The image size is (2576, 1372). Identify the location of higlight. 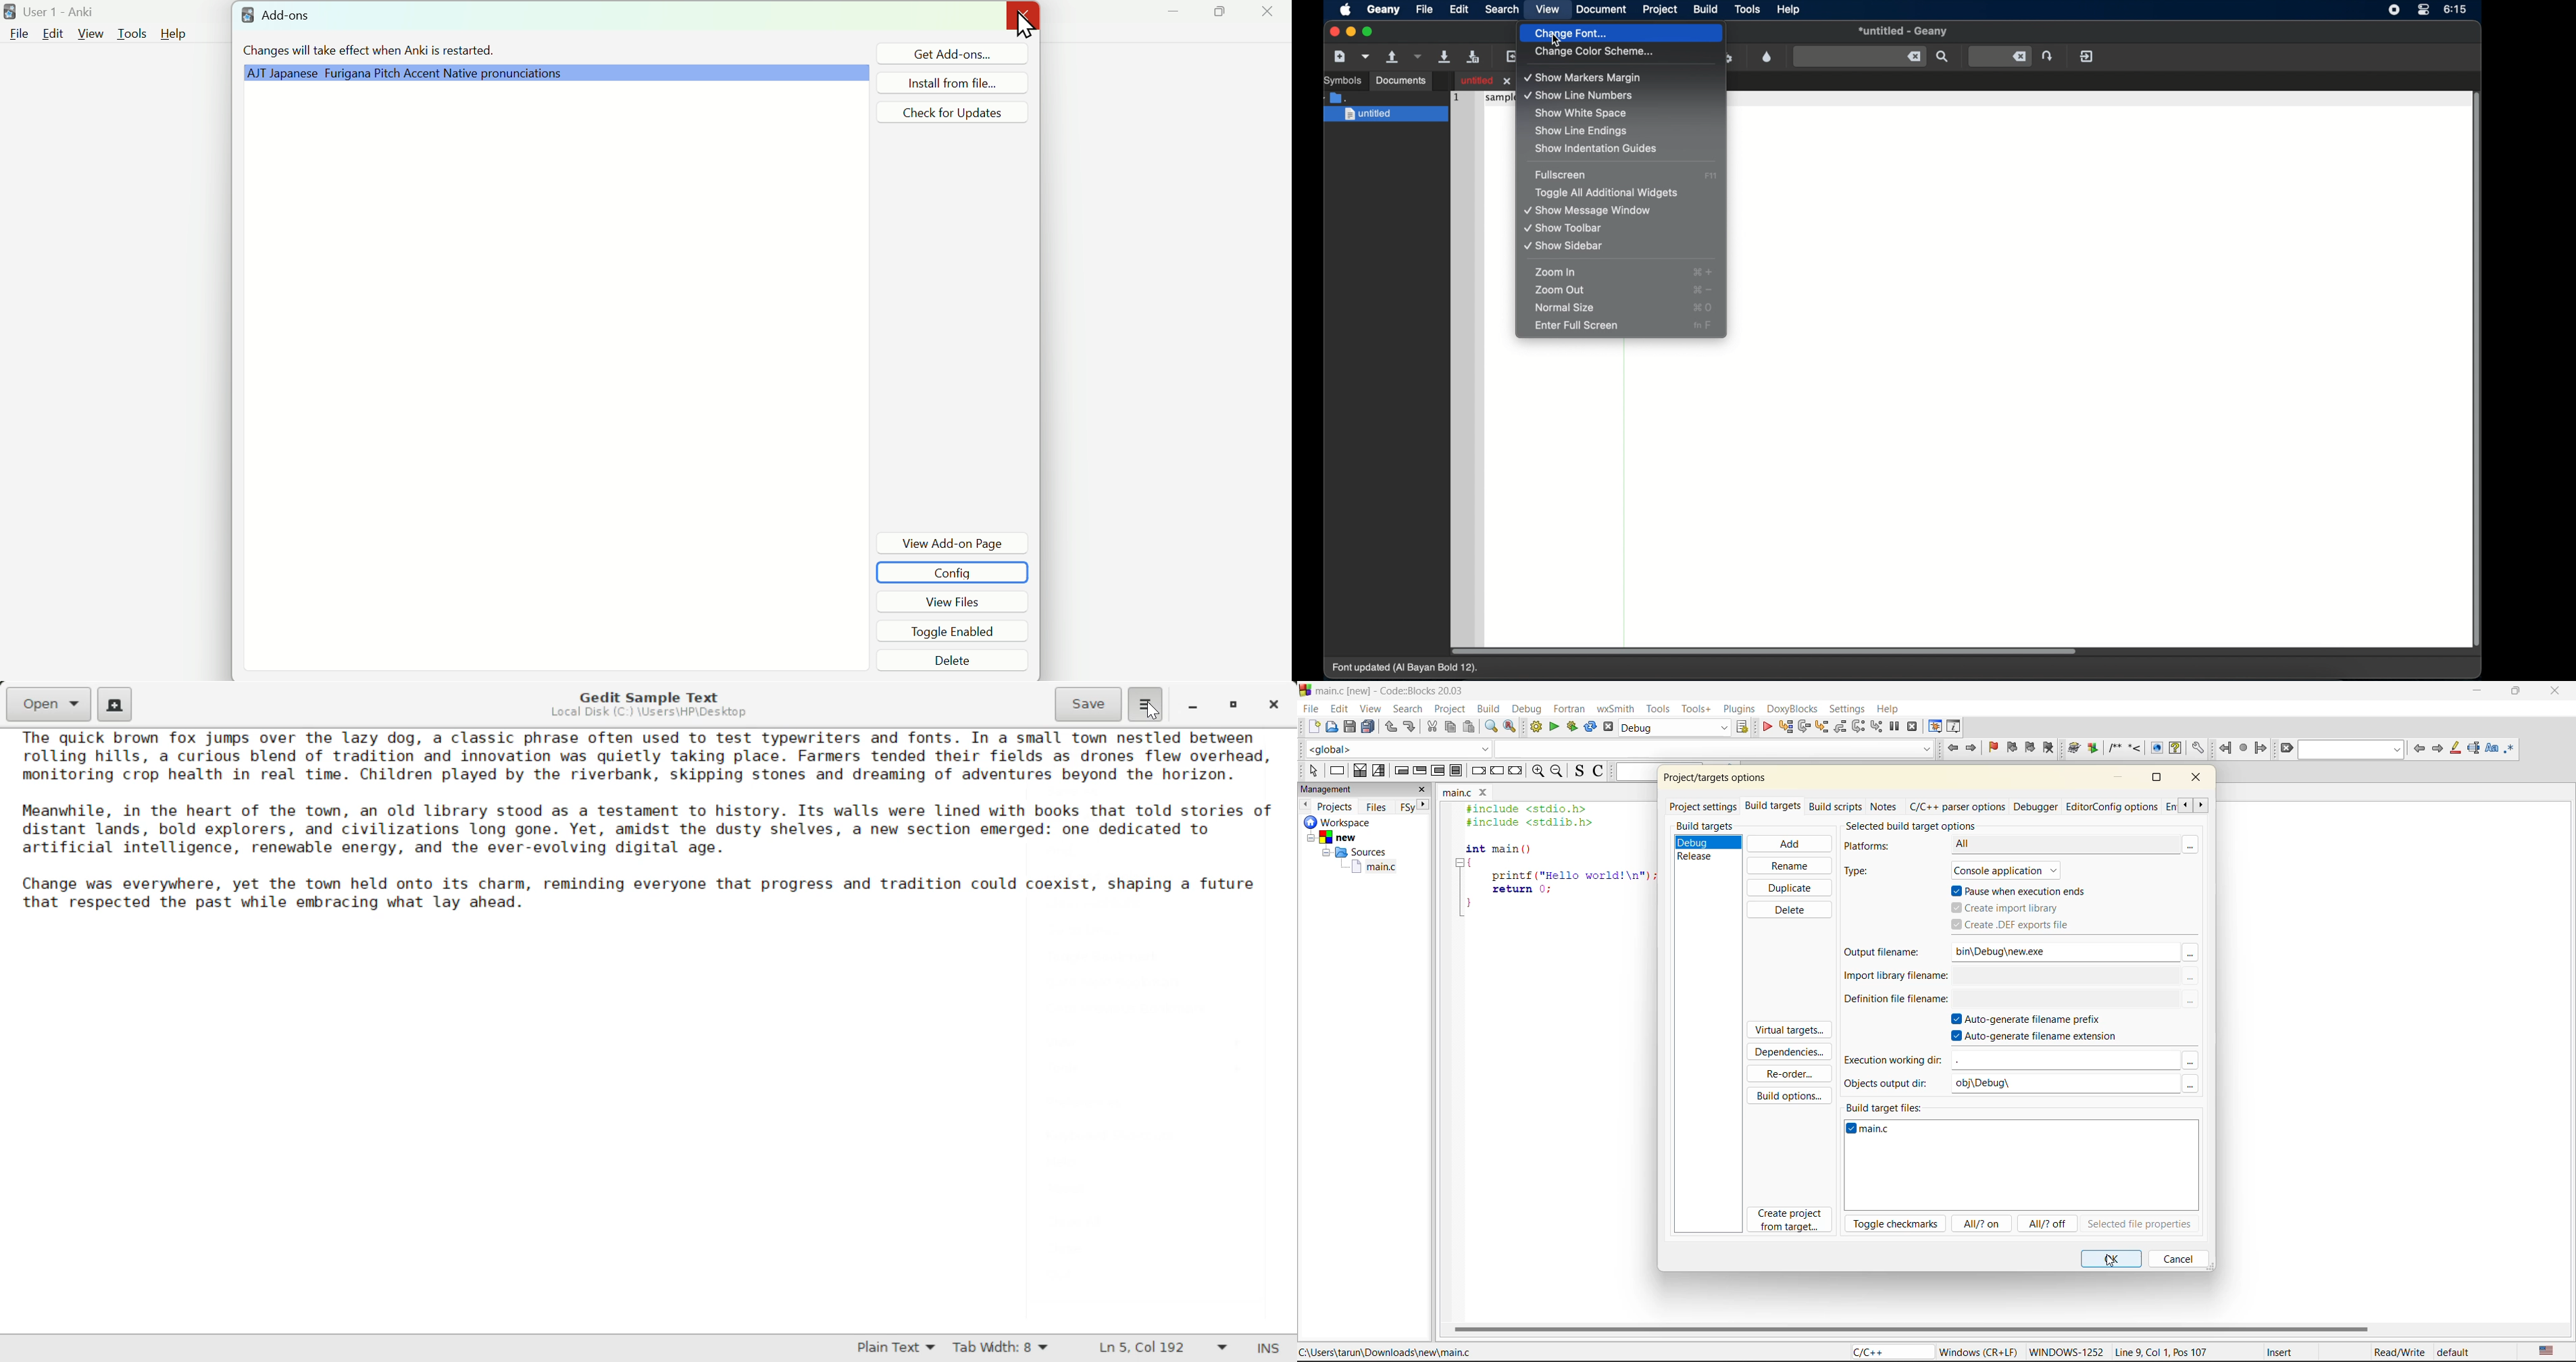
(2457, 748).